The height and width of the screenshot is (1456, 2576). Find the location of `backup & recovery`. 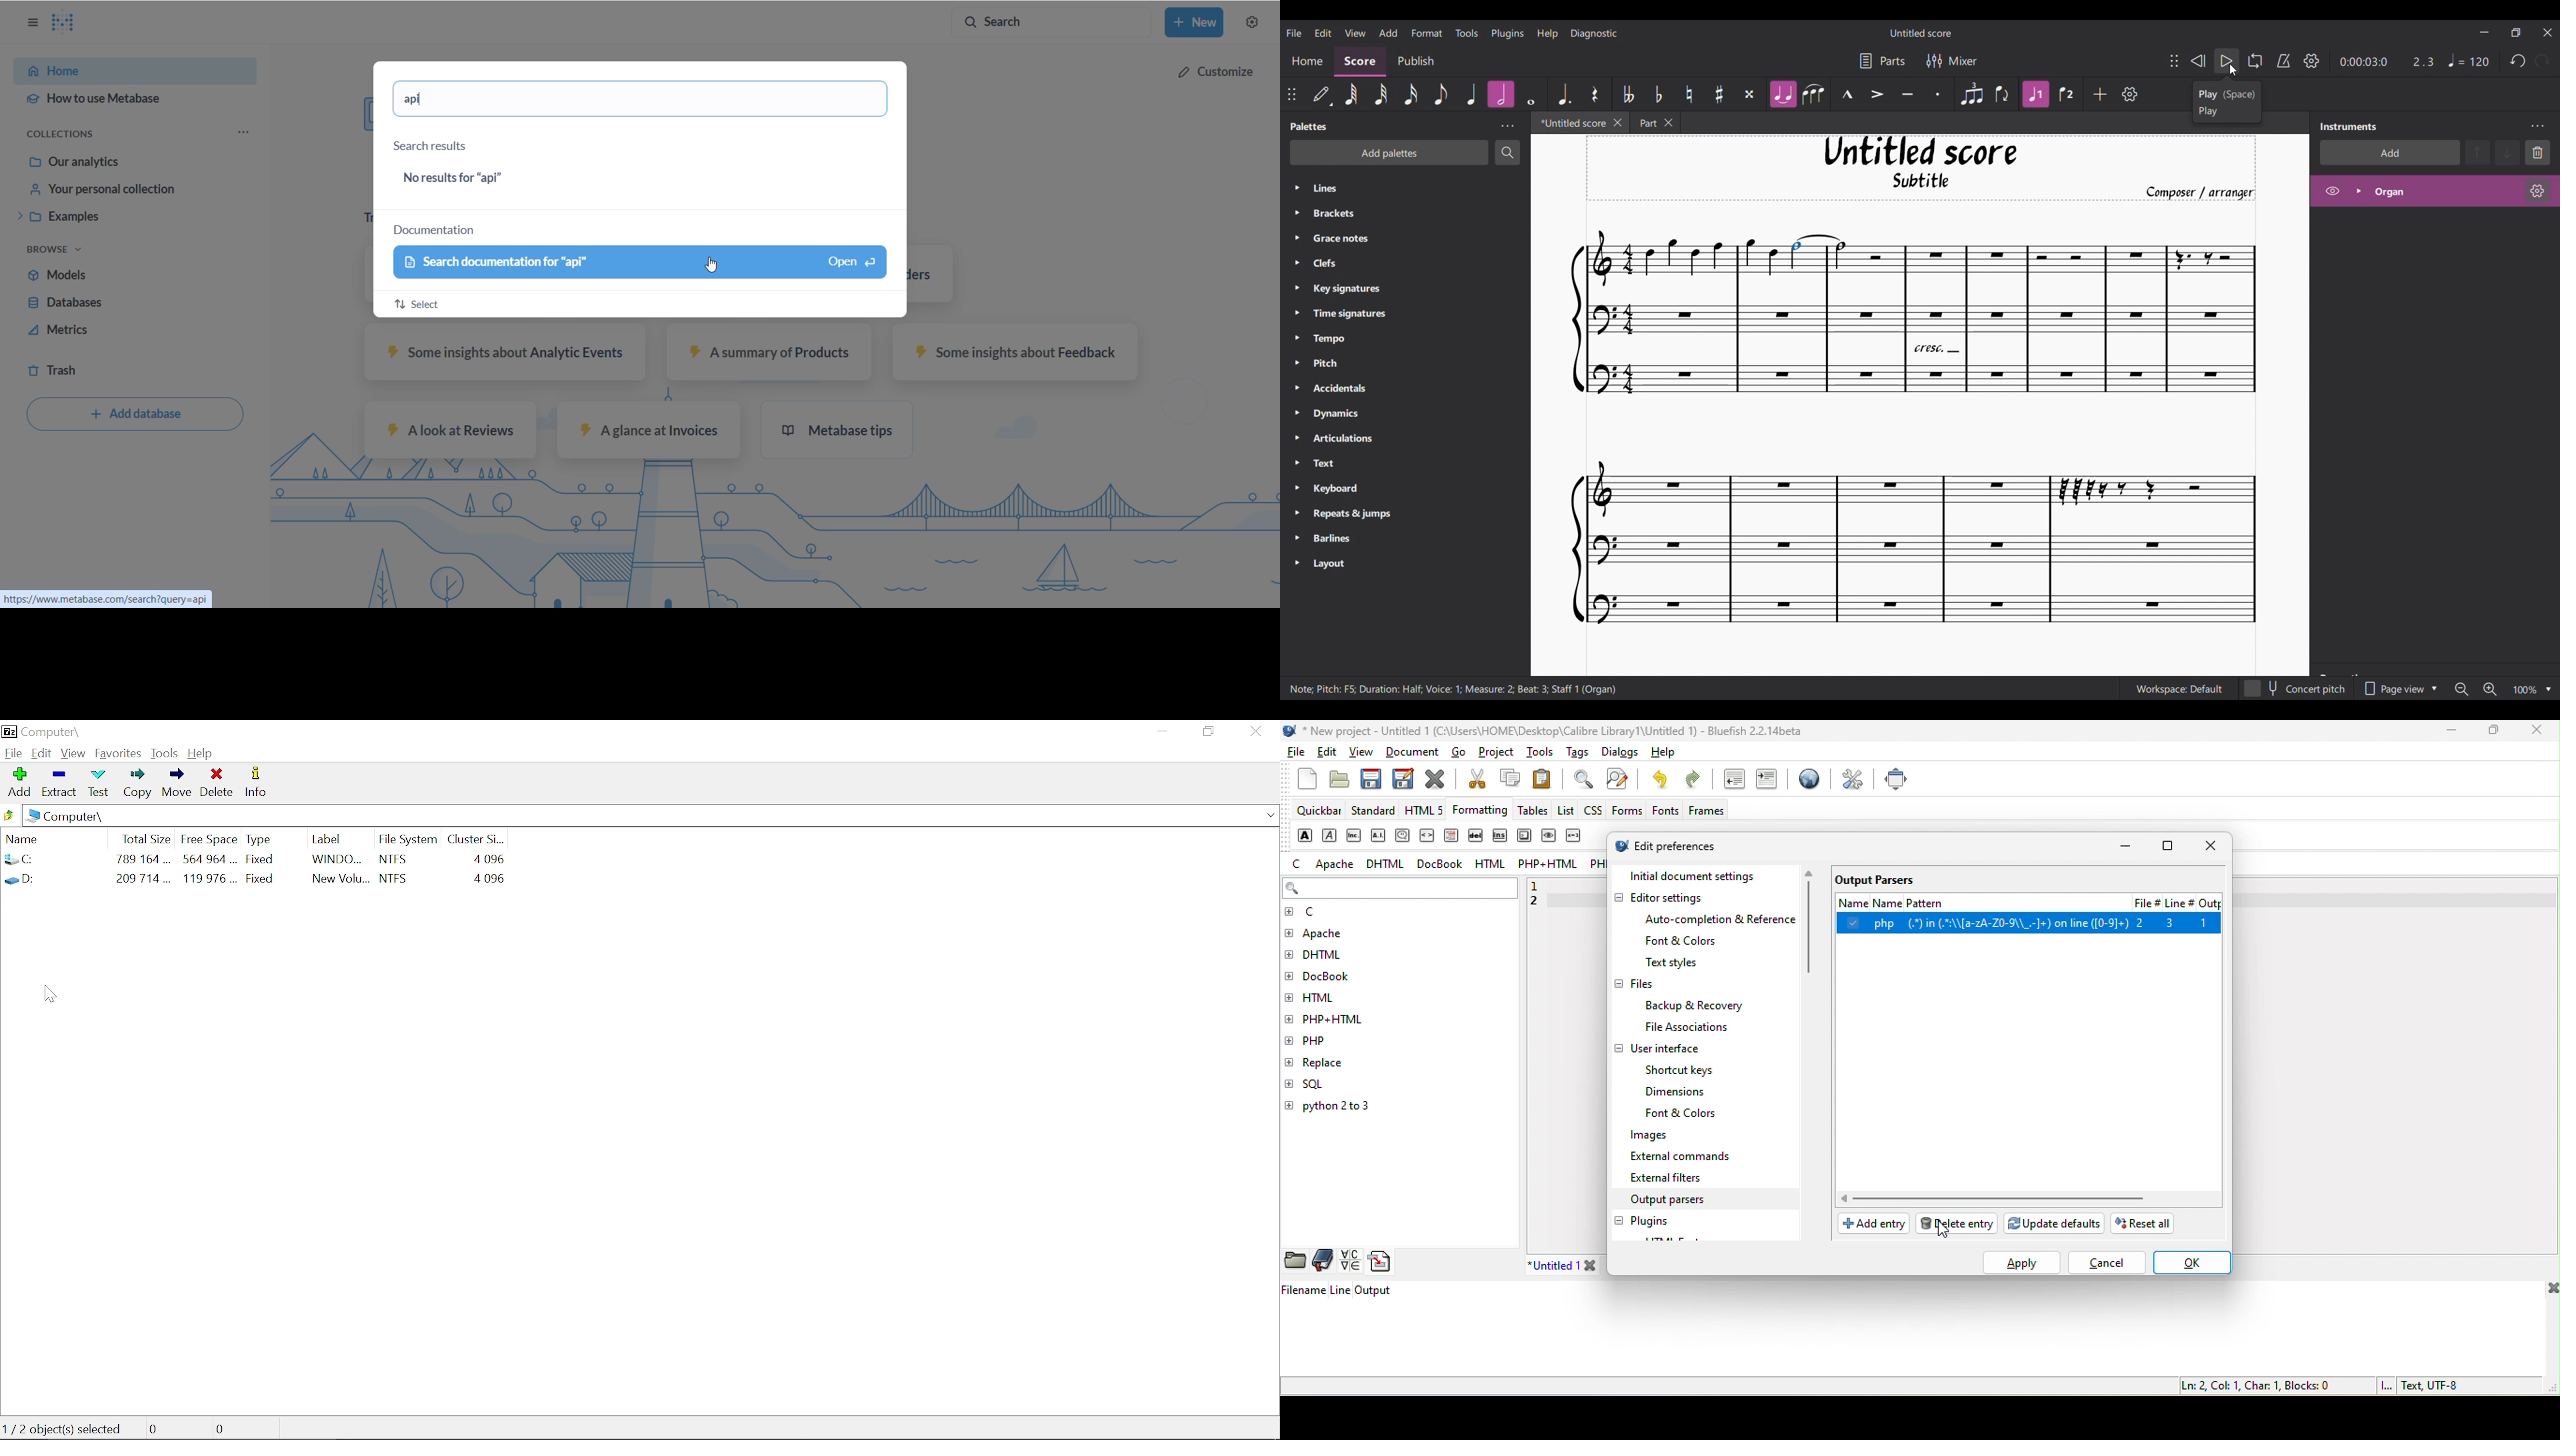

backup & recovery is located at coordinates (1700, 1006).